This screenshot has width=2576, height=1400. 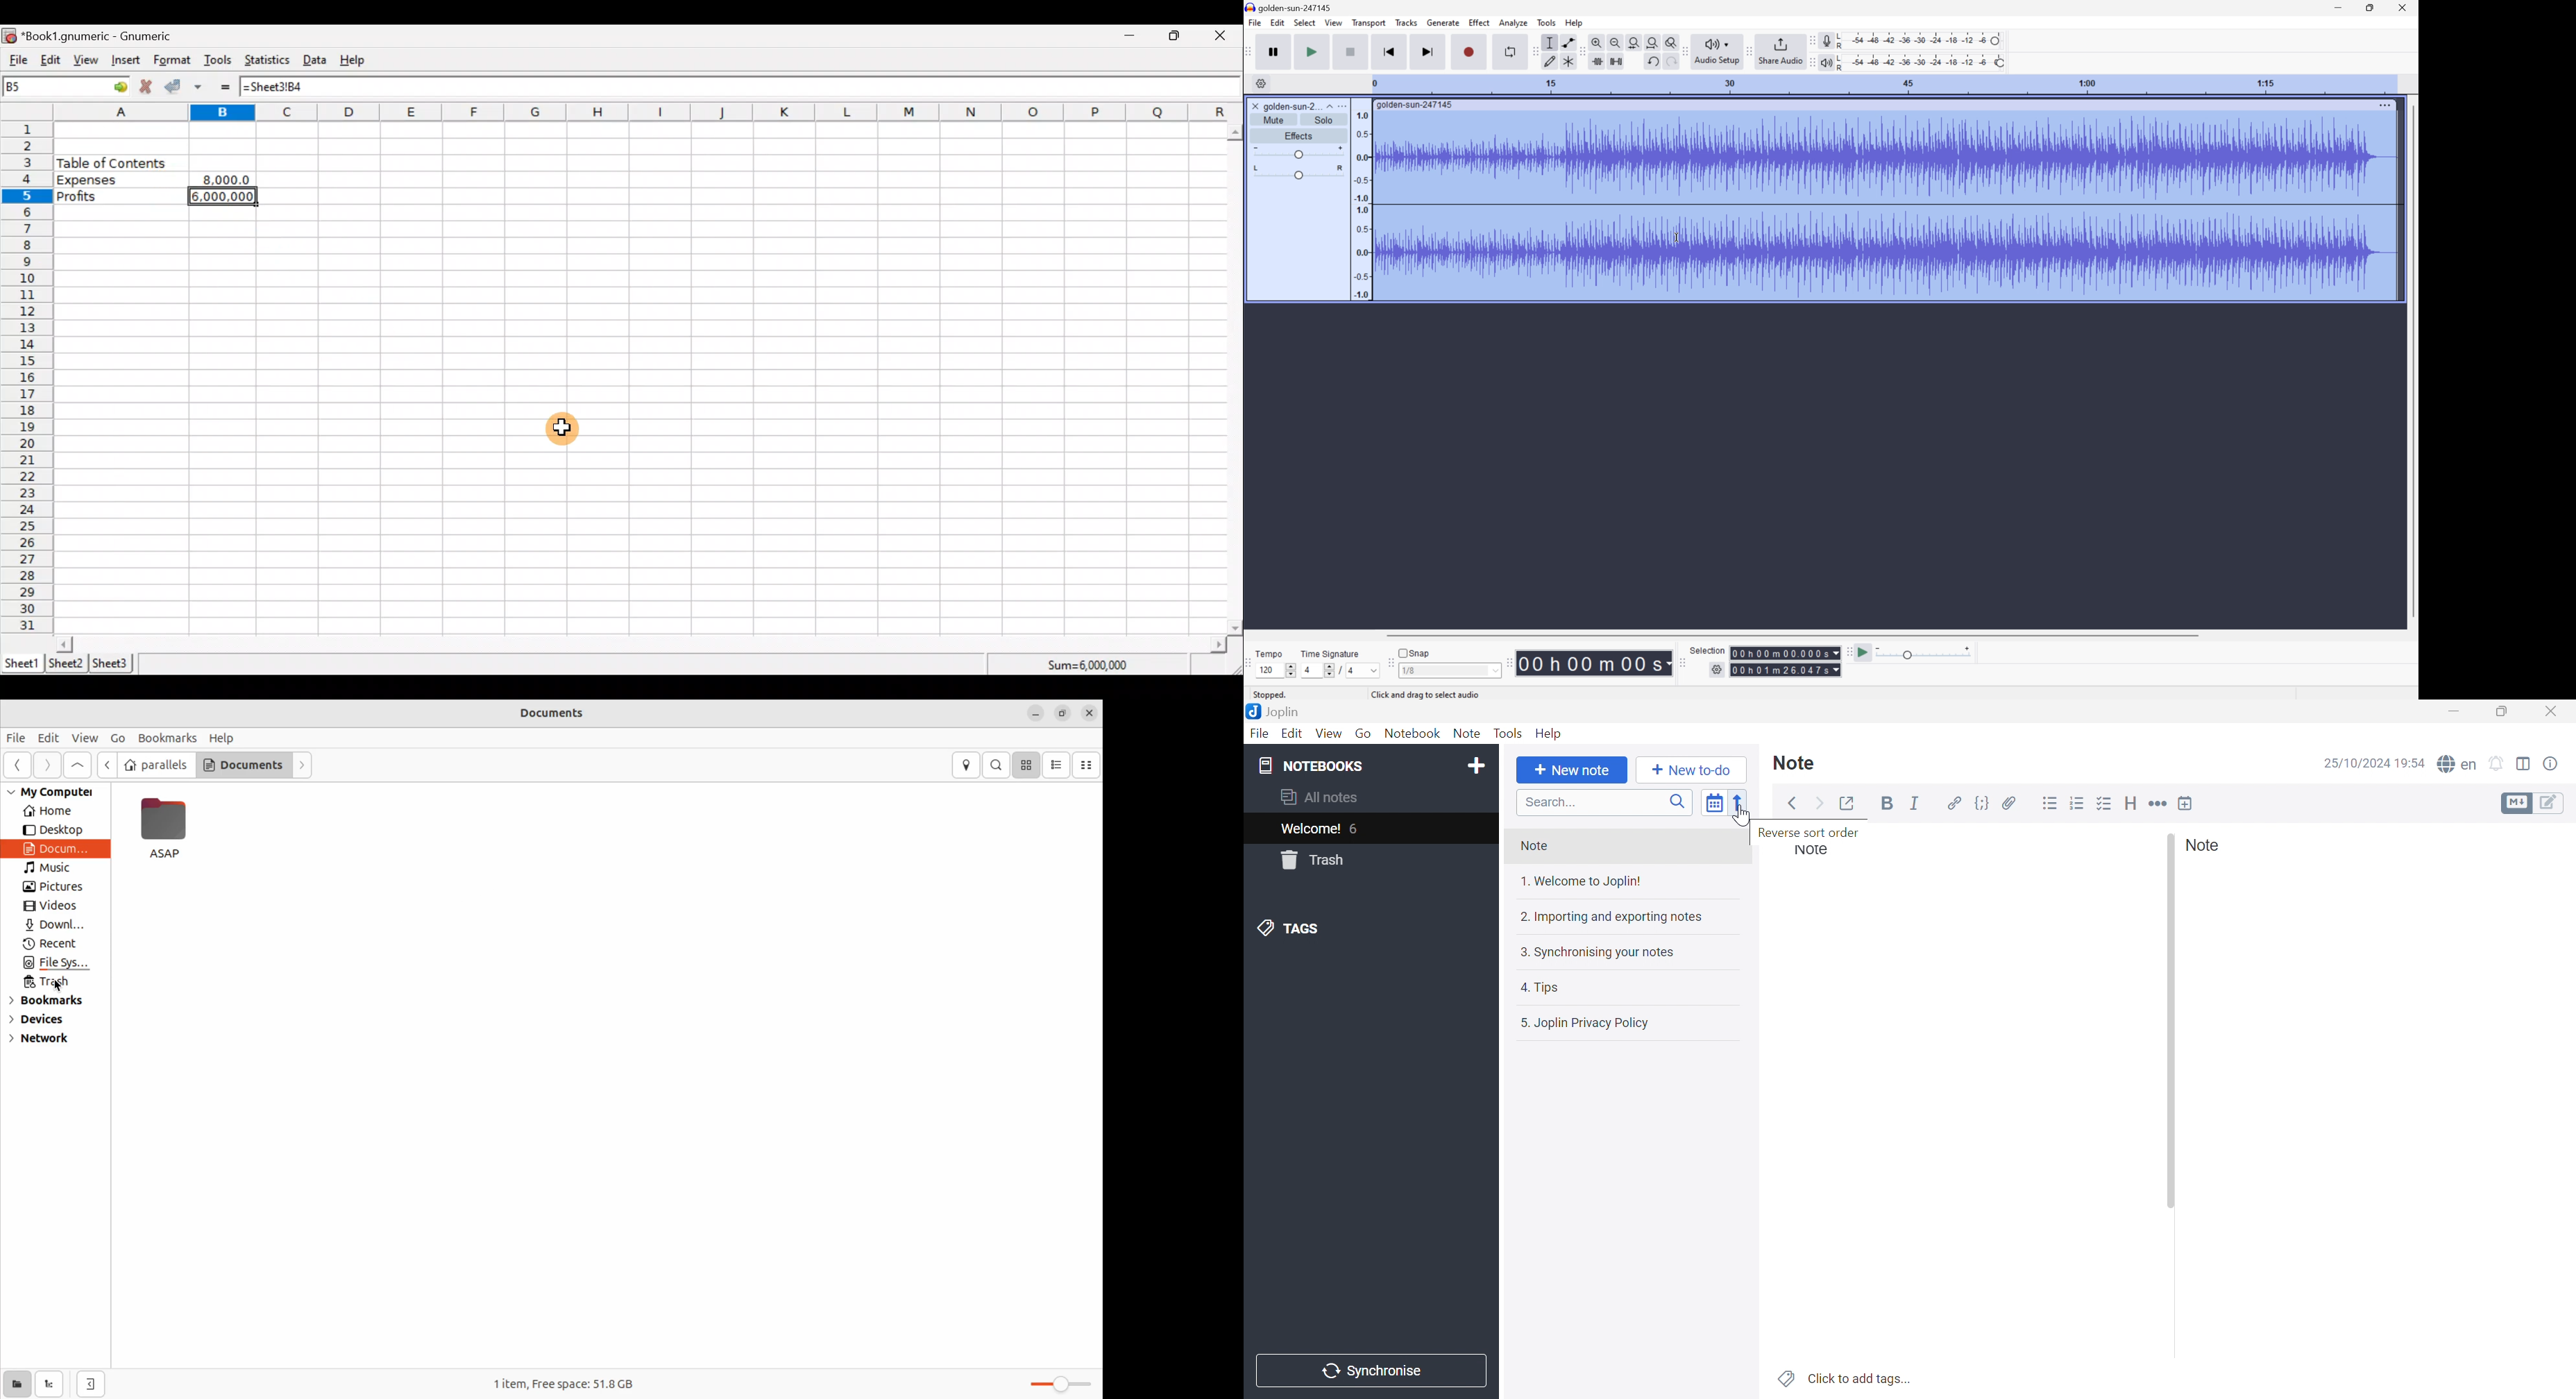 I want to click on Tools, so click(x=1546, y=22).